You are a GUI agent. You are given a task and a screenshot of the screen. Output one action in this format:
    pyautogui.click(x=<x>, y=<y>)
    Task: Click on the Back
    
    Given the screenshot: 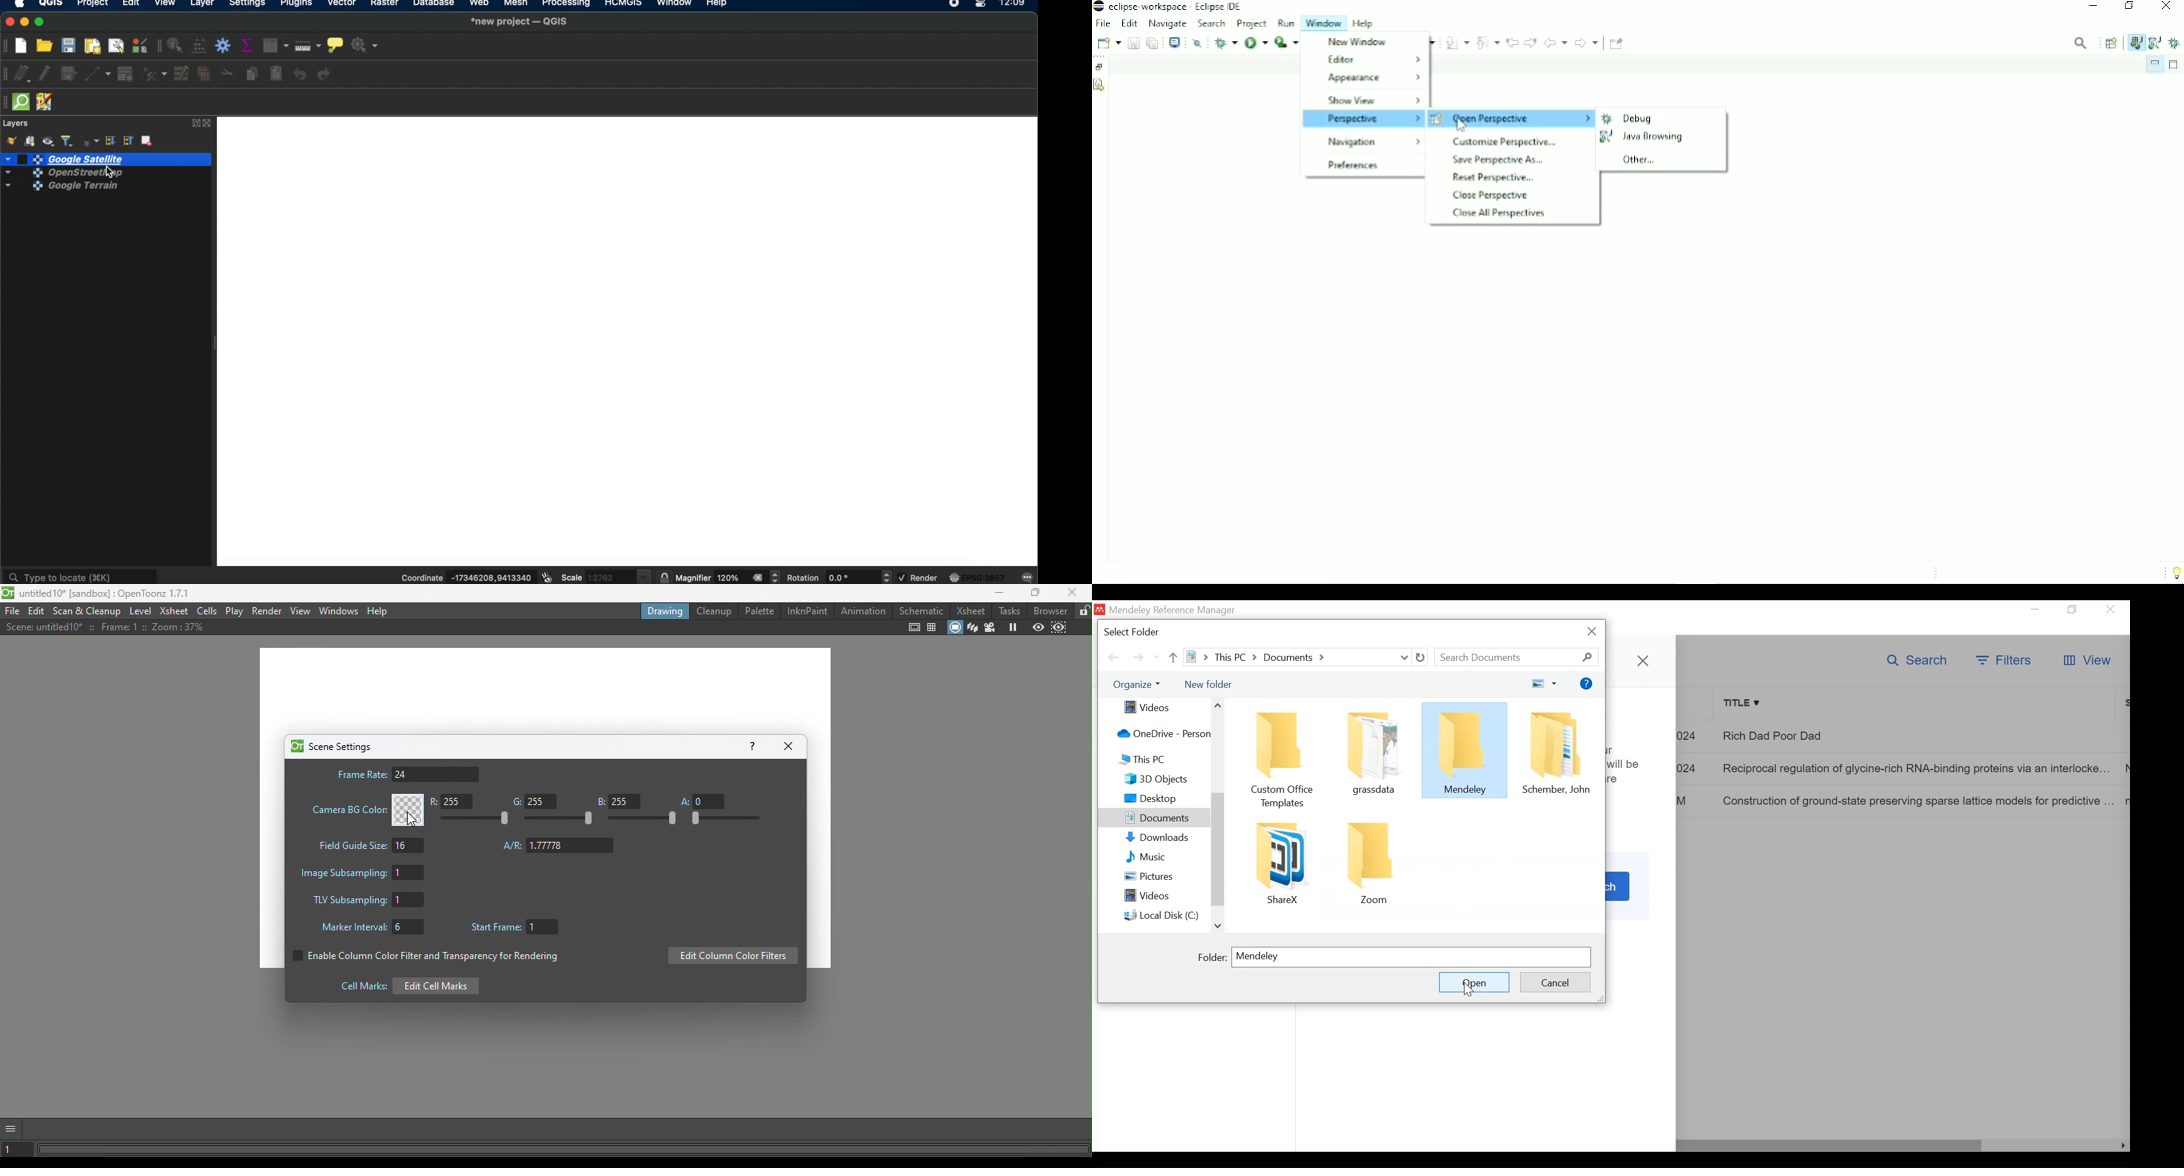 What is the action you would take?
    pyautogui.click(x=1555, y=42)
    